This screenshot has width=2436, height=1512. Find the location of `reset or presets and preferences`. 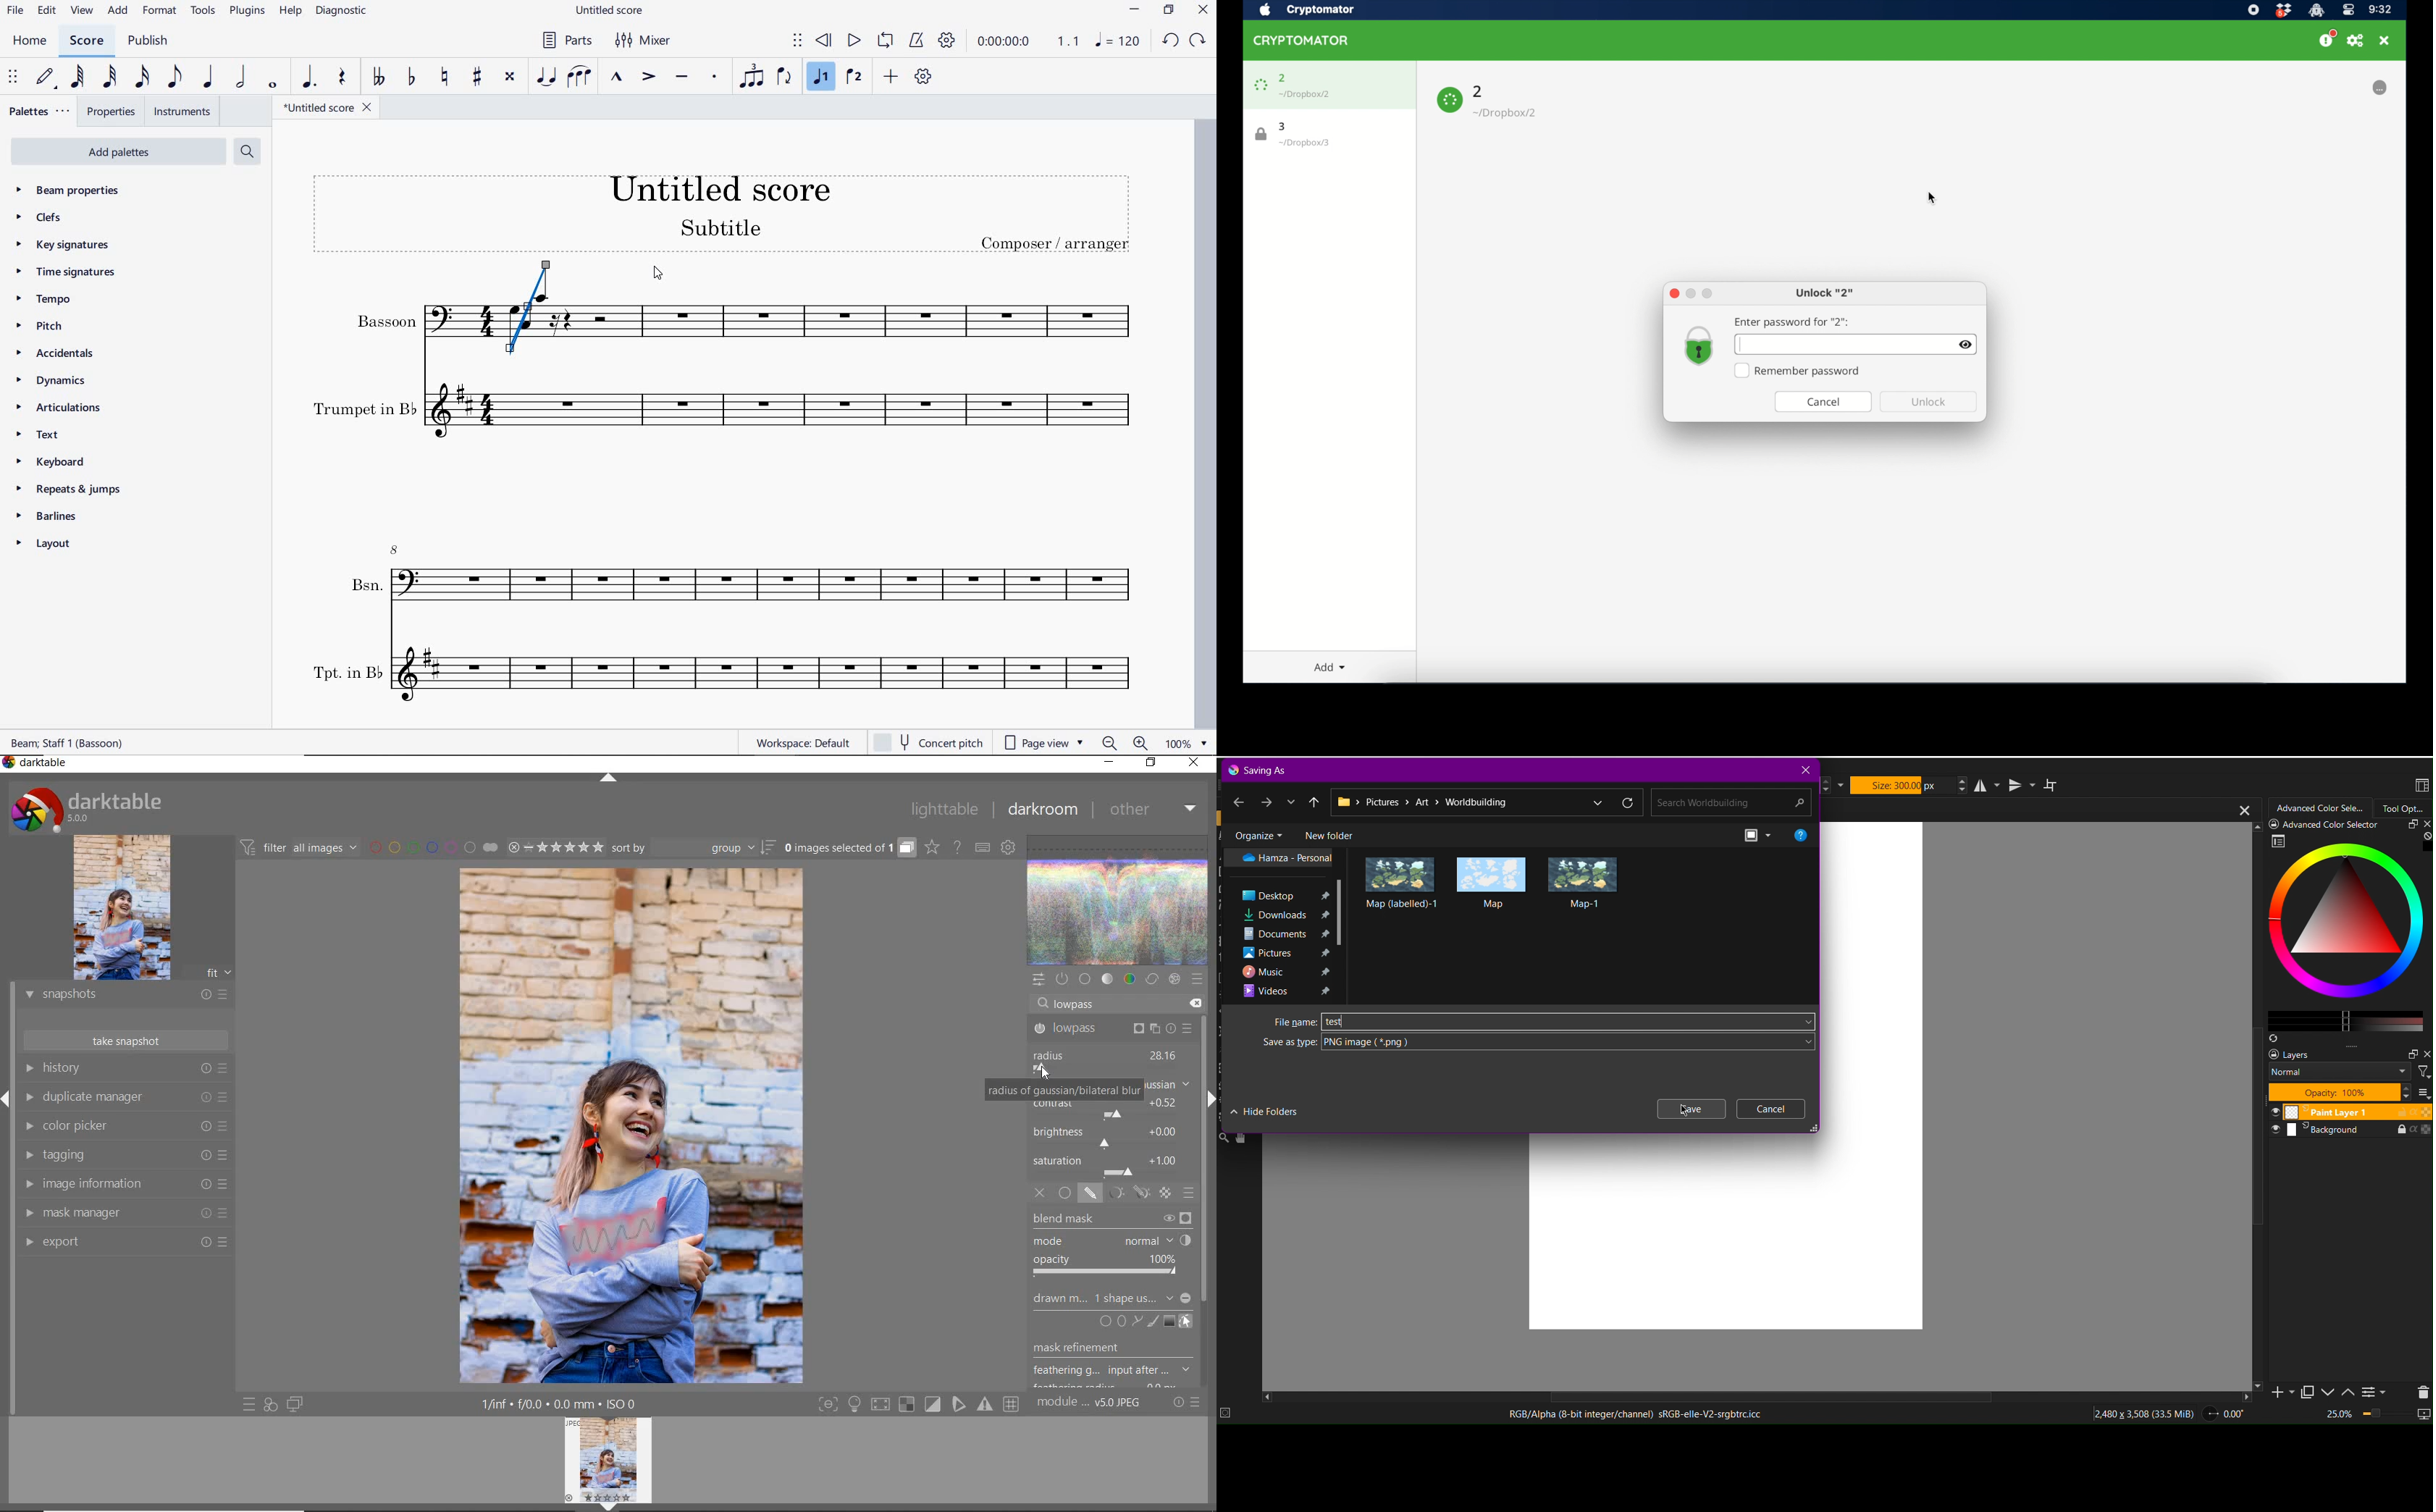

reset or presets and preferences is located at coordinates (1188, 1403).